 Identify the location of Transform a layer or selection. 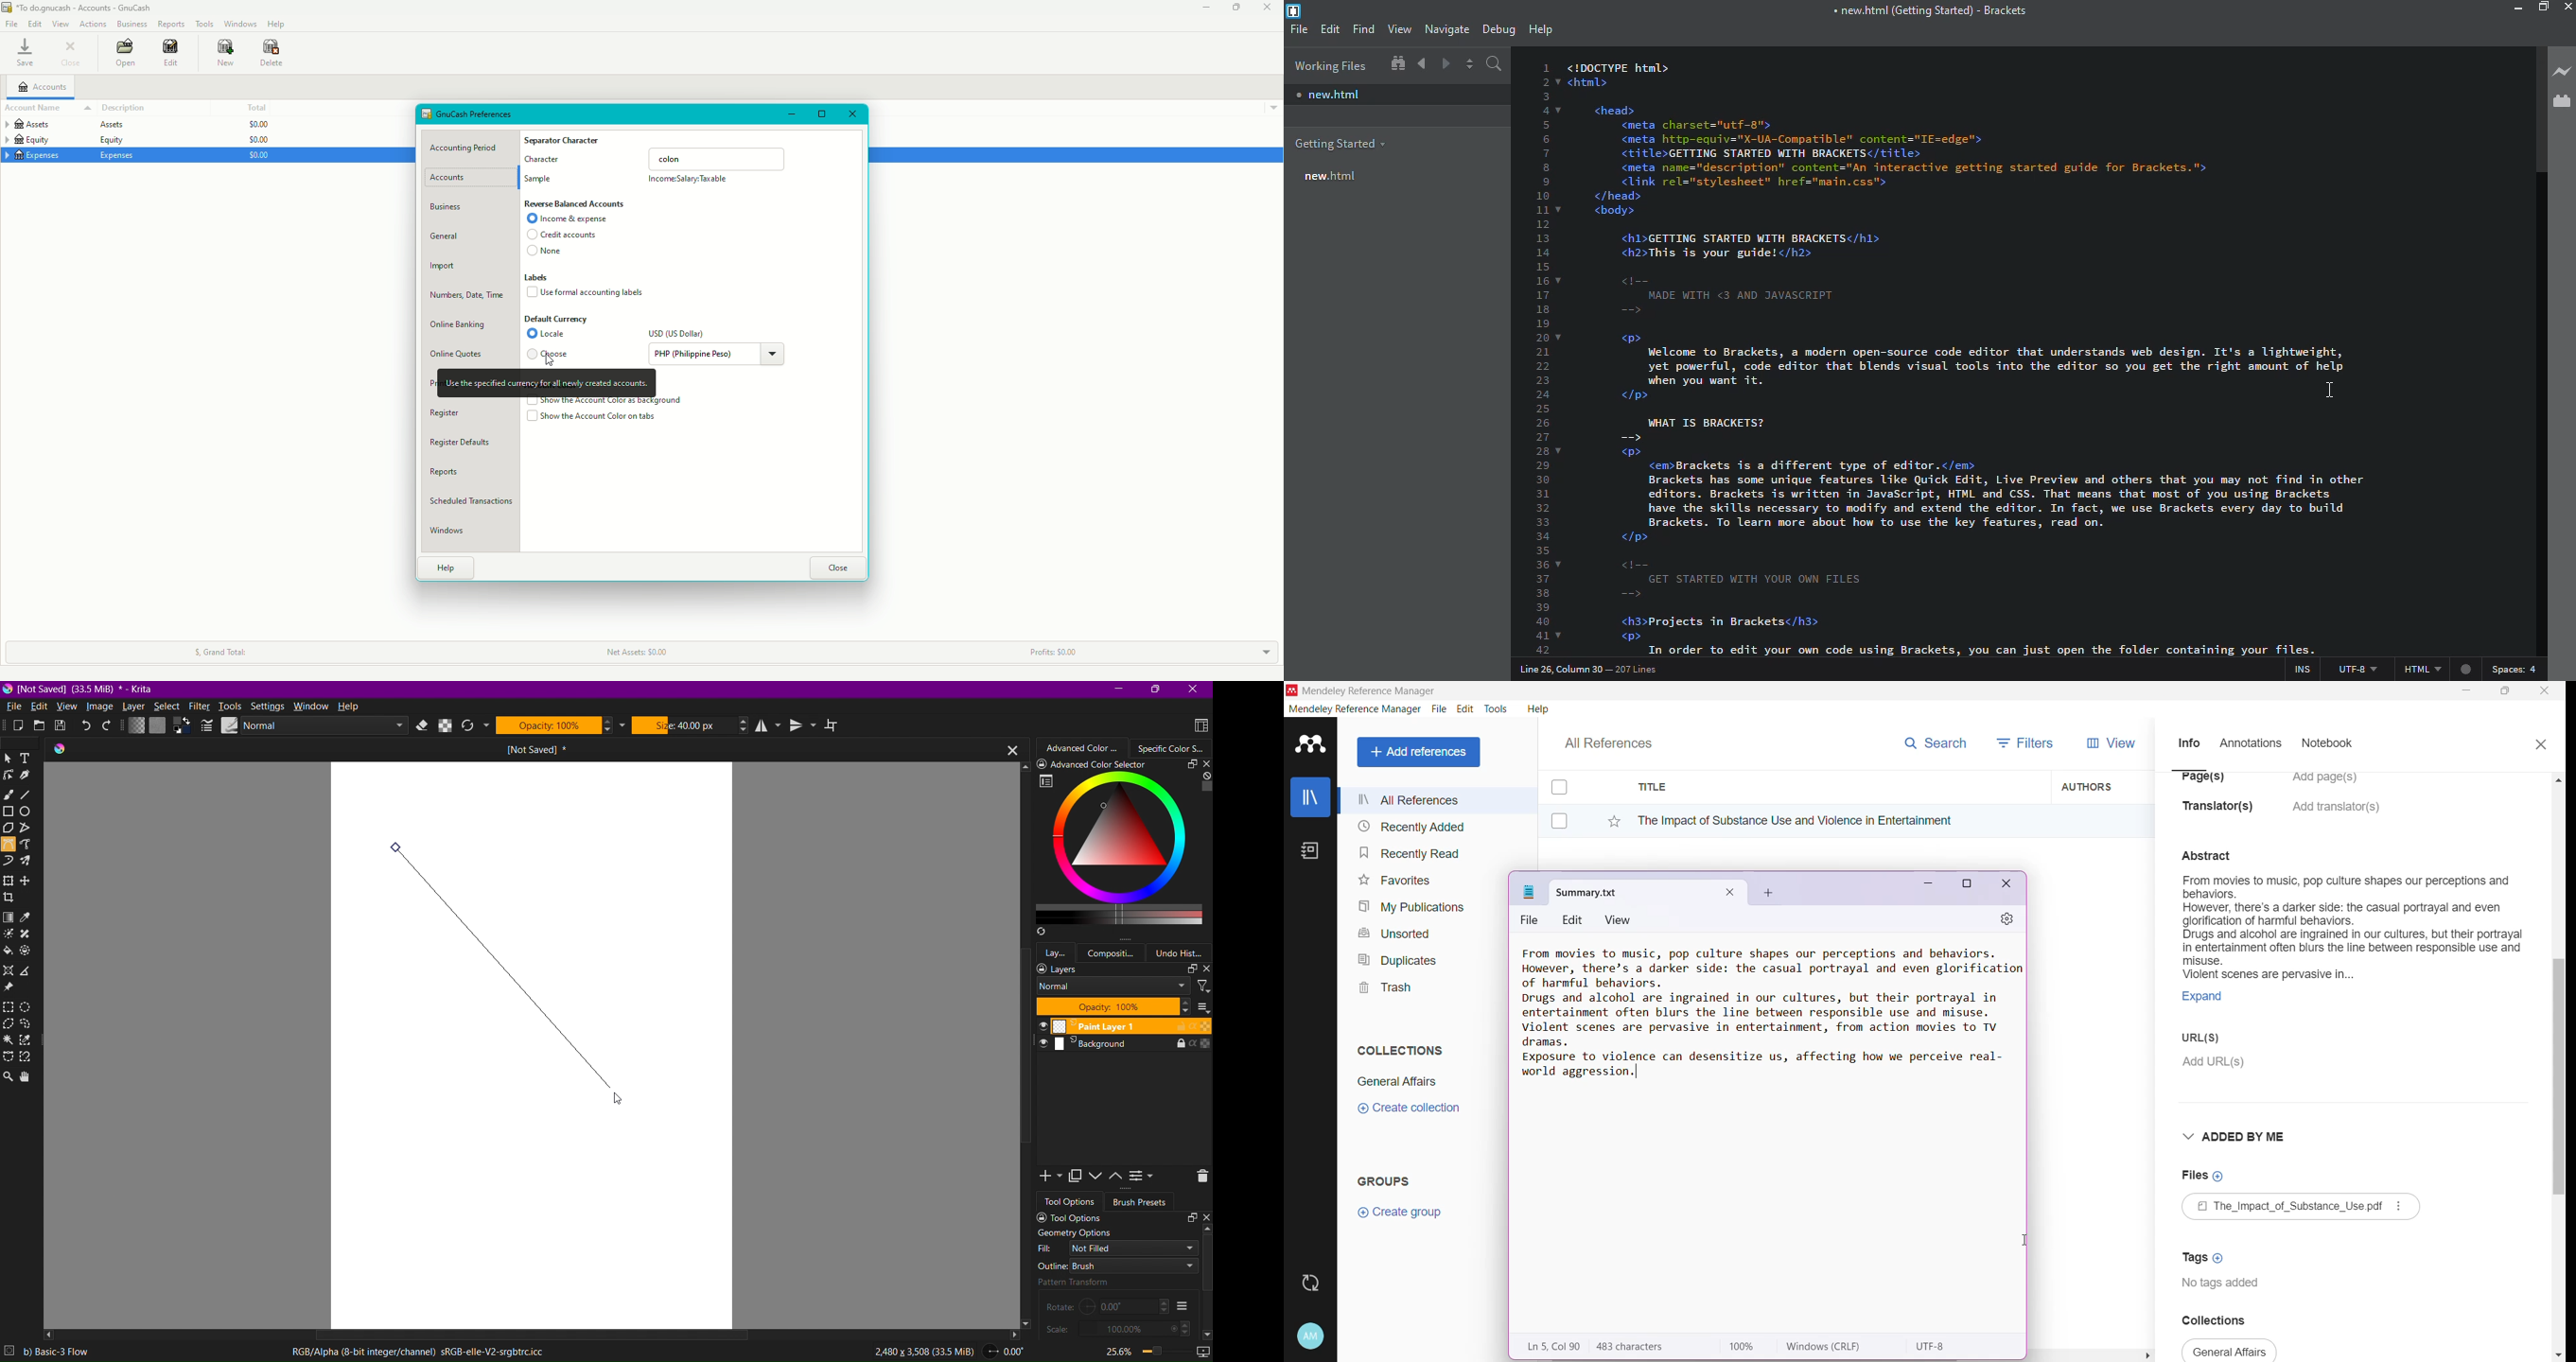
(8, 881).